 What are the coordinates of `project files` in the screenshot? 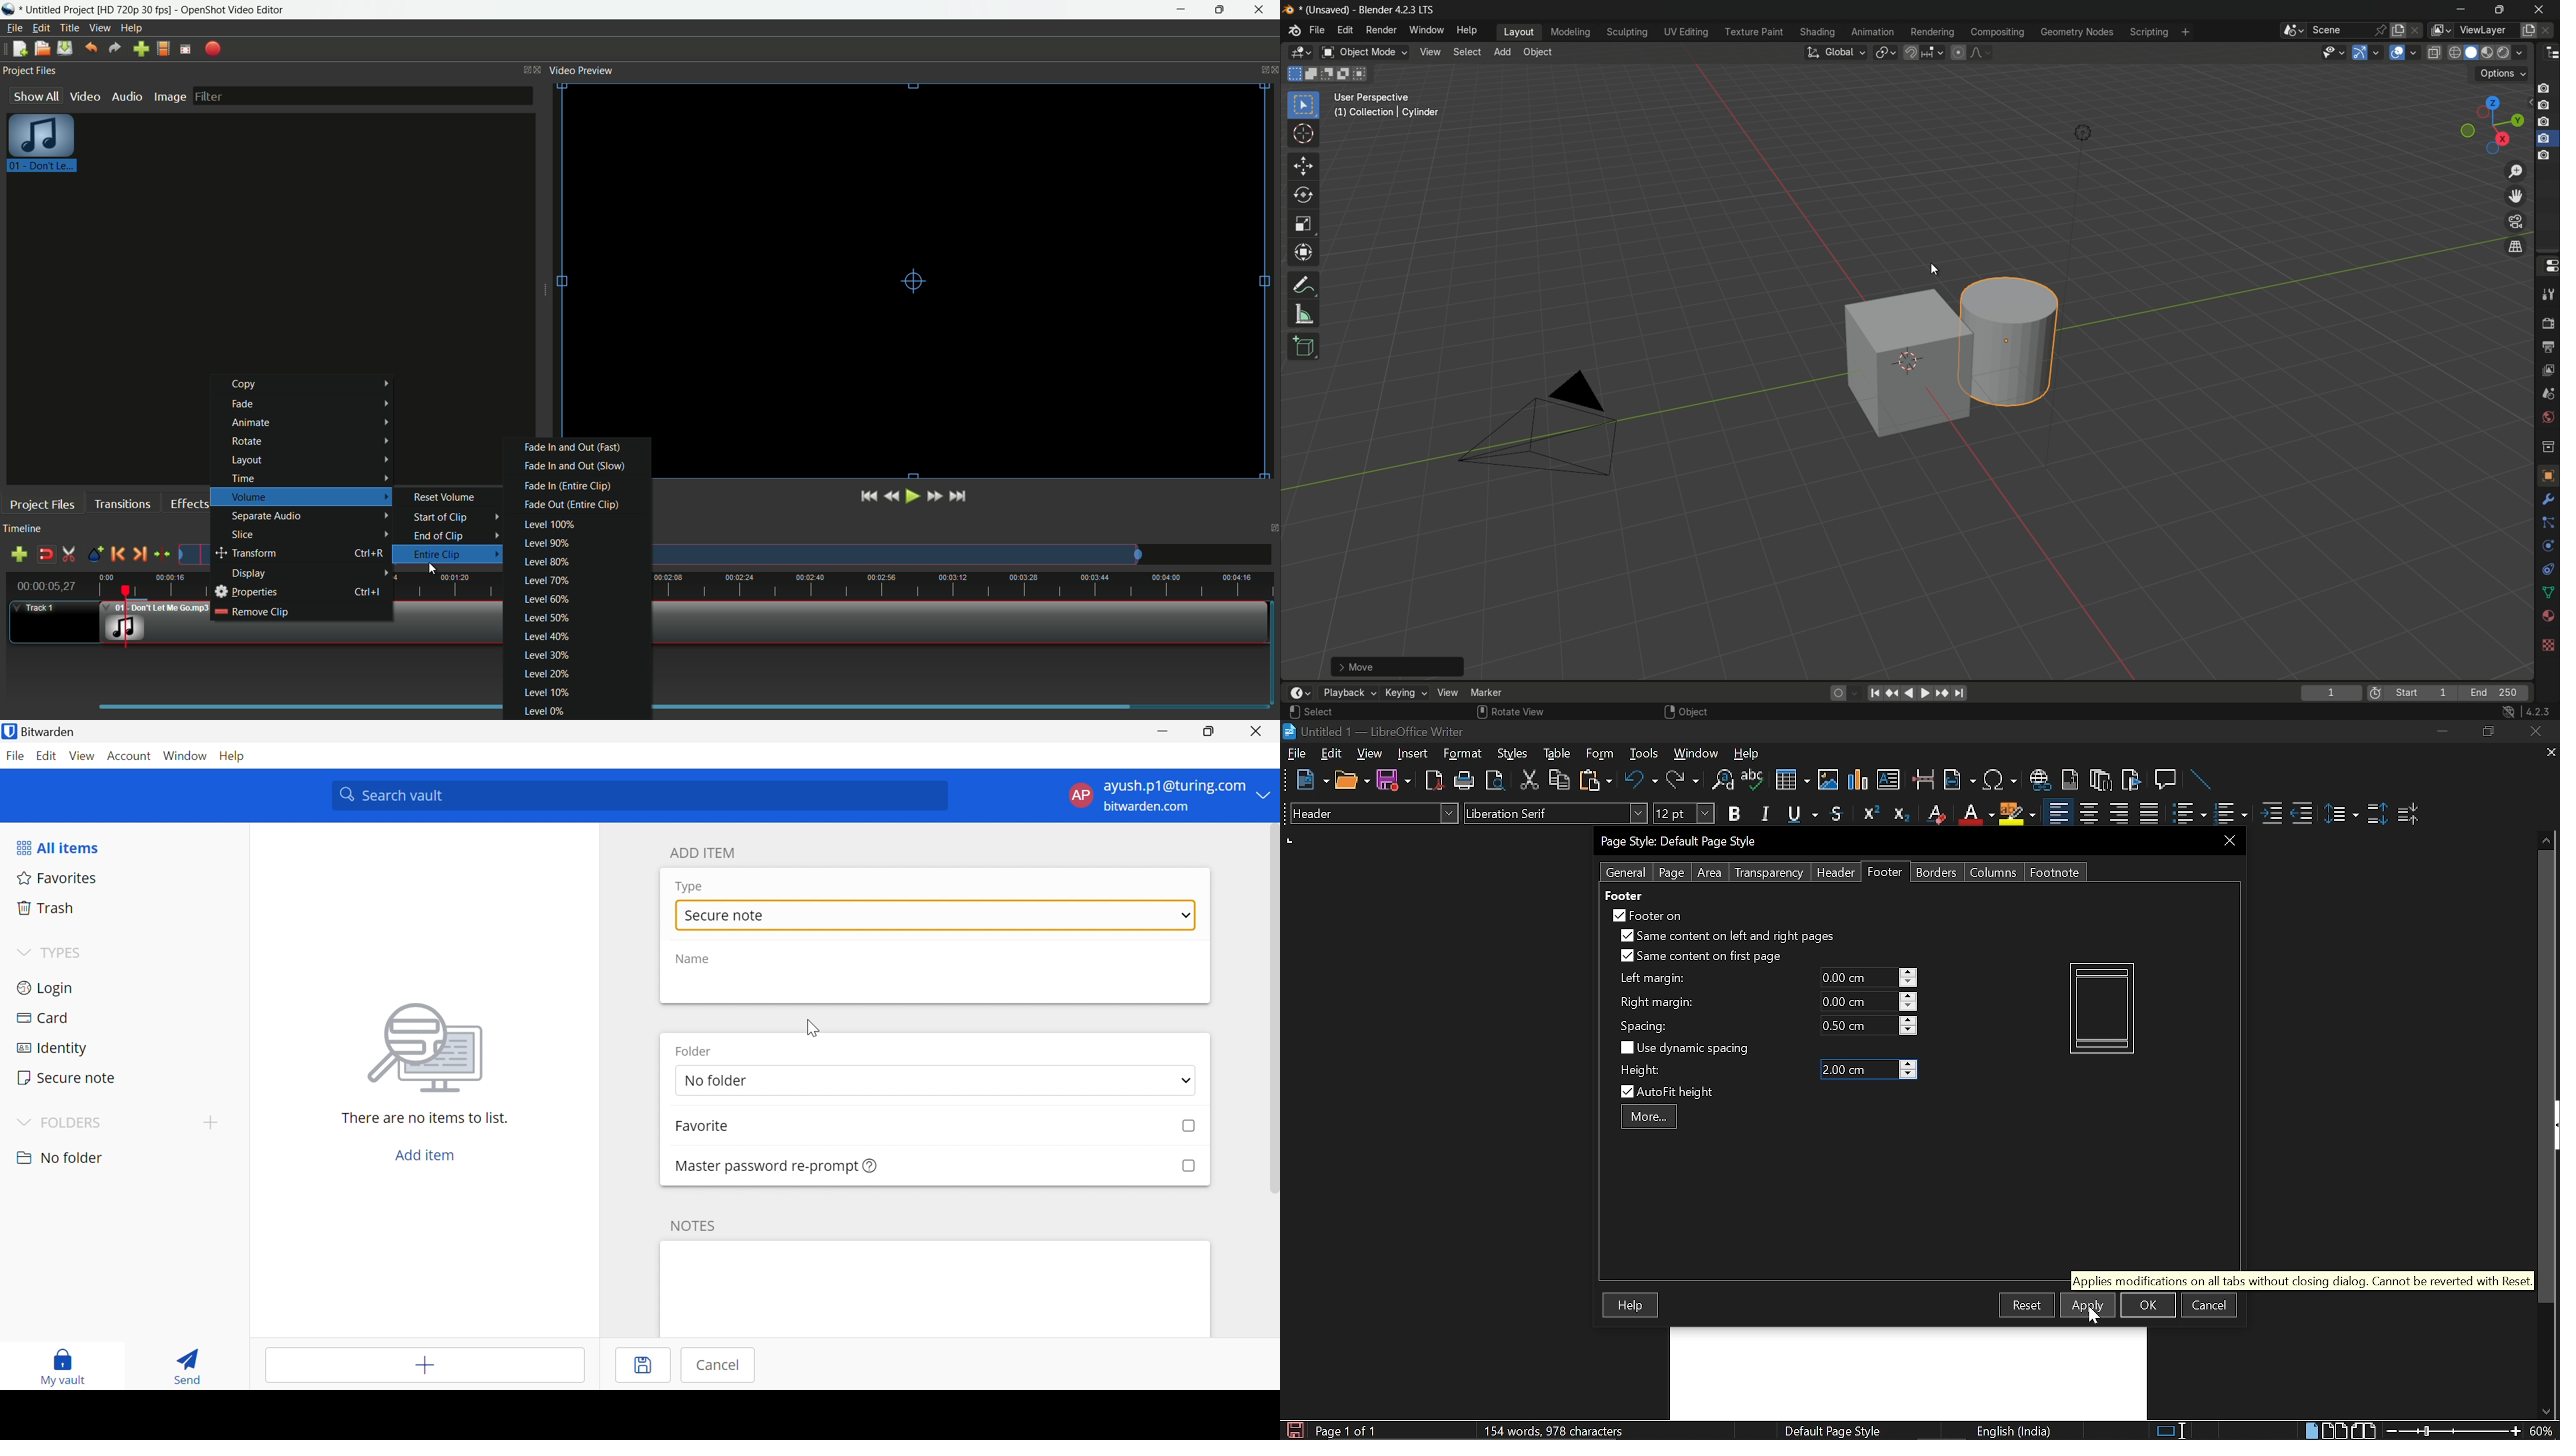 It's located at (30, 71).